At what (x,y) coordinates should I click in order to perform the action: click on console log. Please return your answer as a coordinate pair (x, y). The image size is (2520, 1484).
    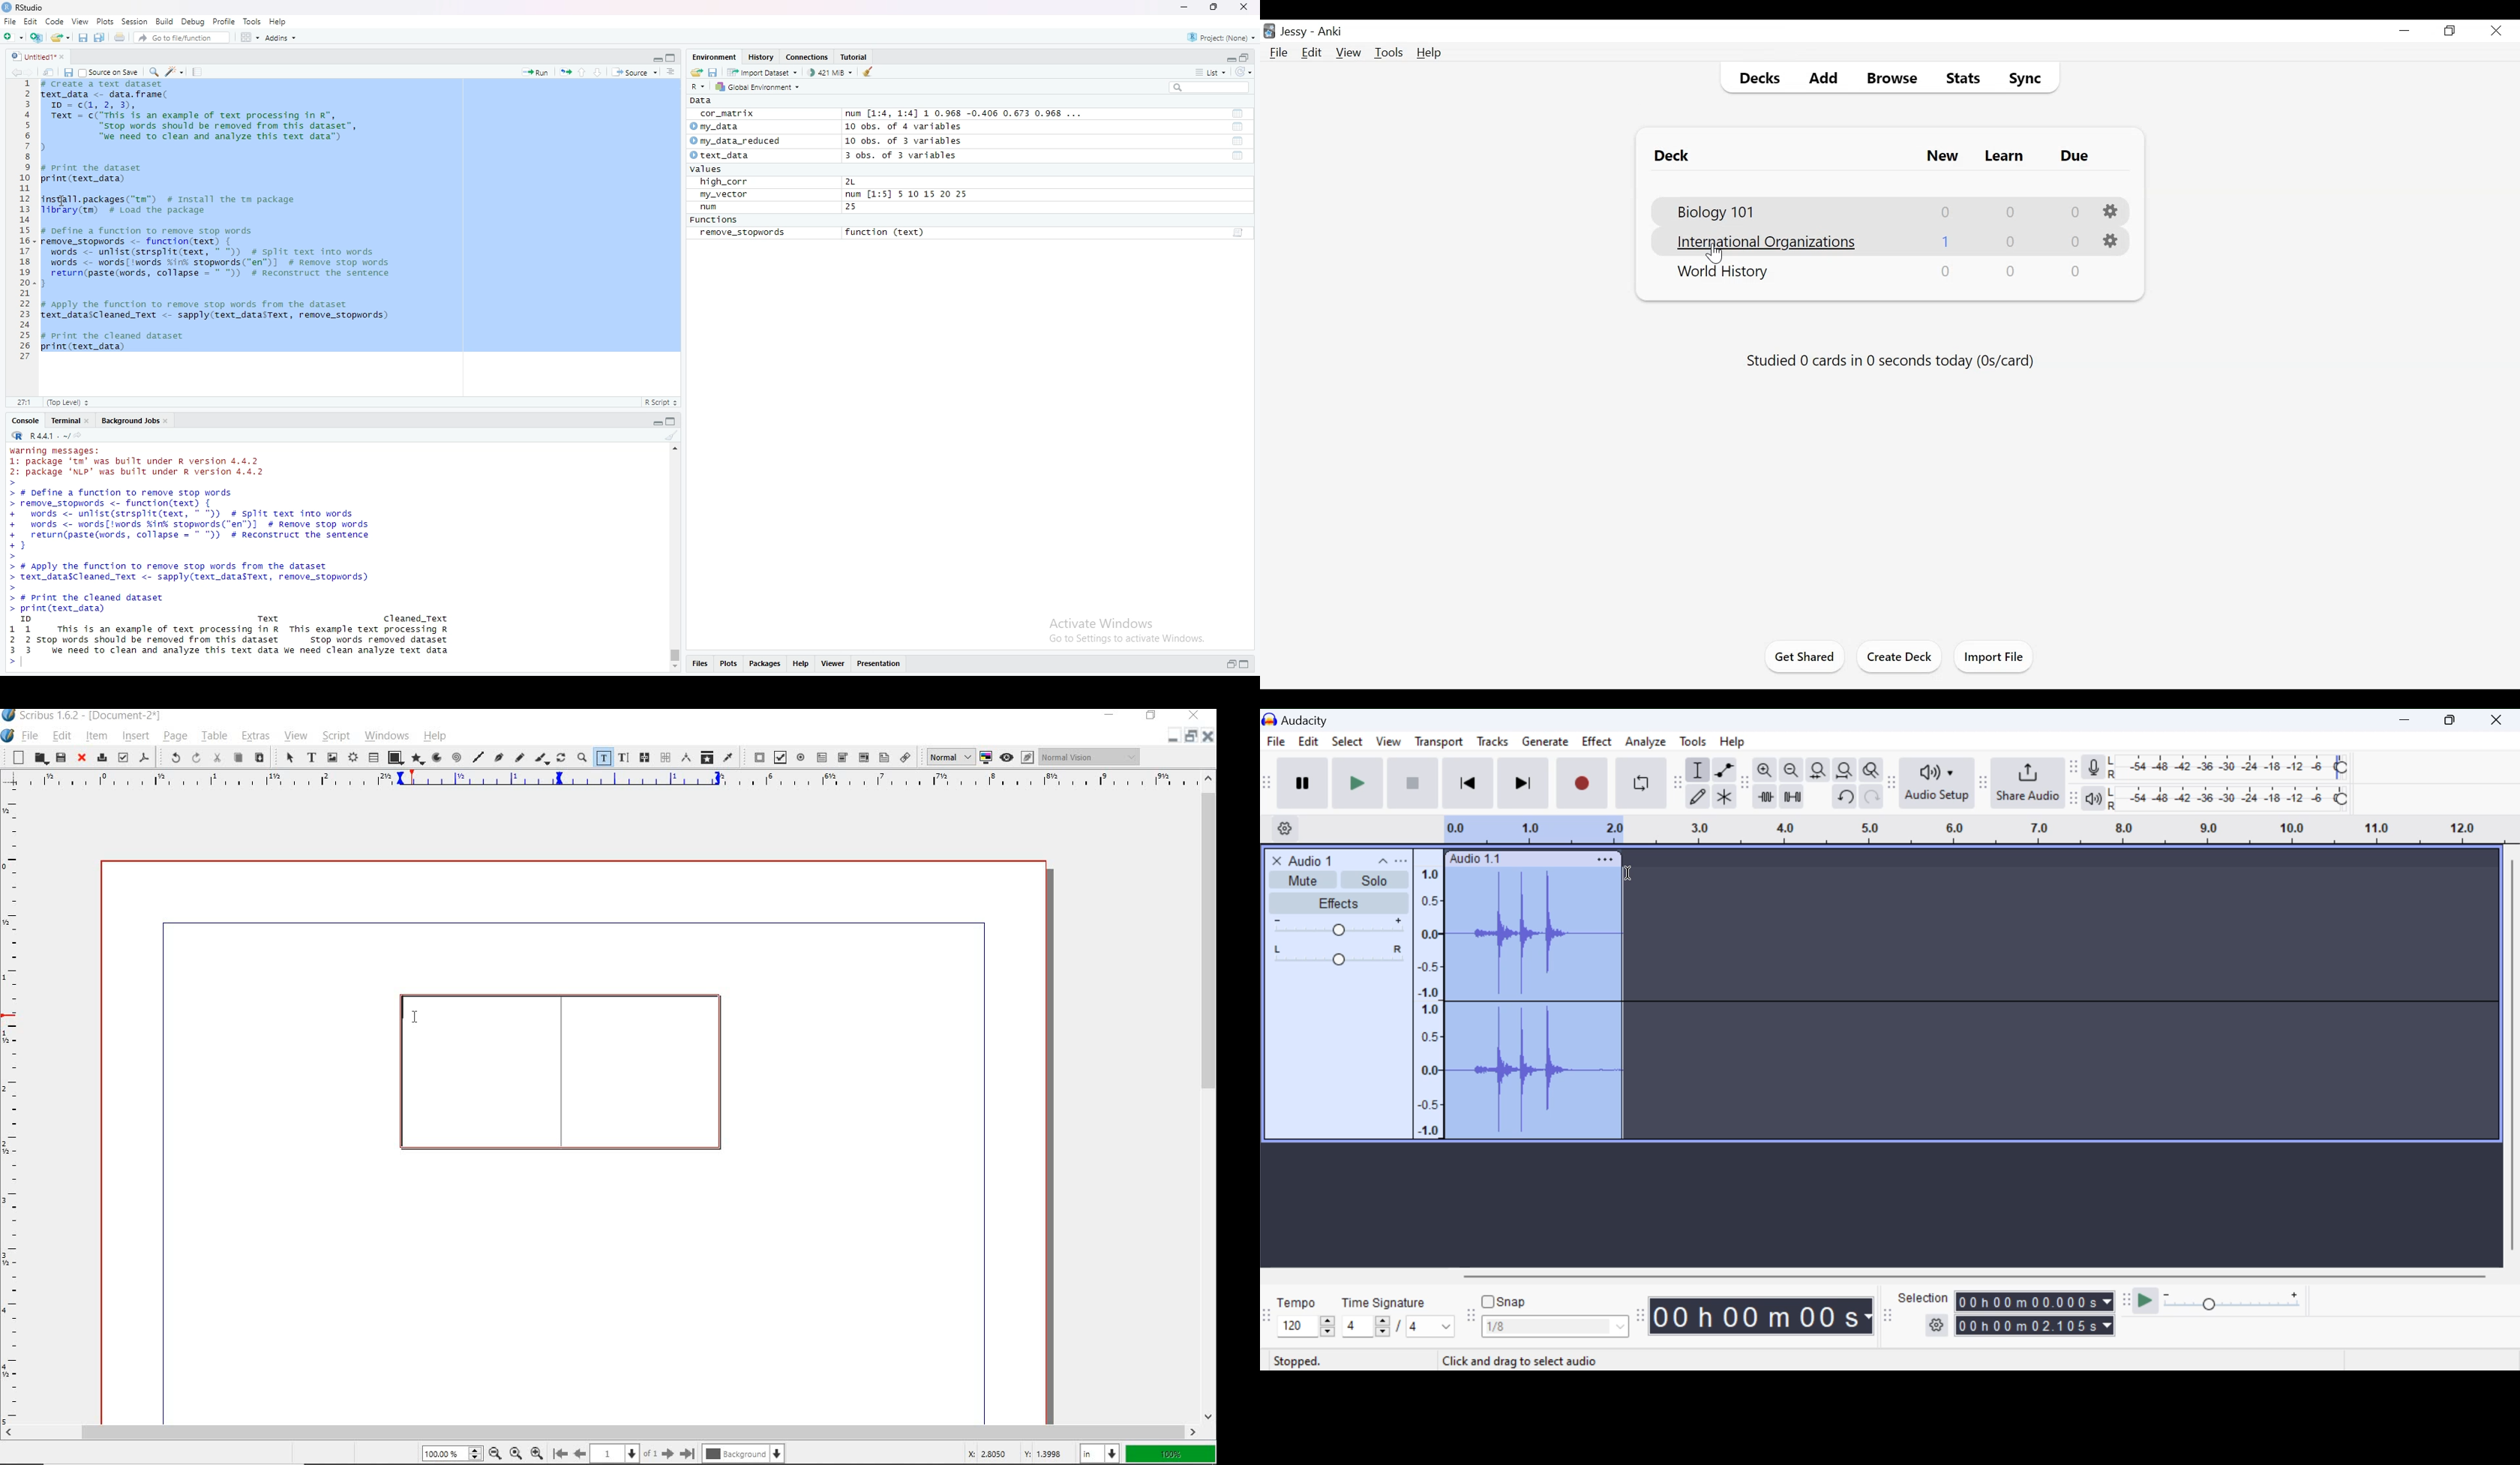
    Looking at the image, I should click on (229, 557).